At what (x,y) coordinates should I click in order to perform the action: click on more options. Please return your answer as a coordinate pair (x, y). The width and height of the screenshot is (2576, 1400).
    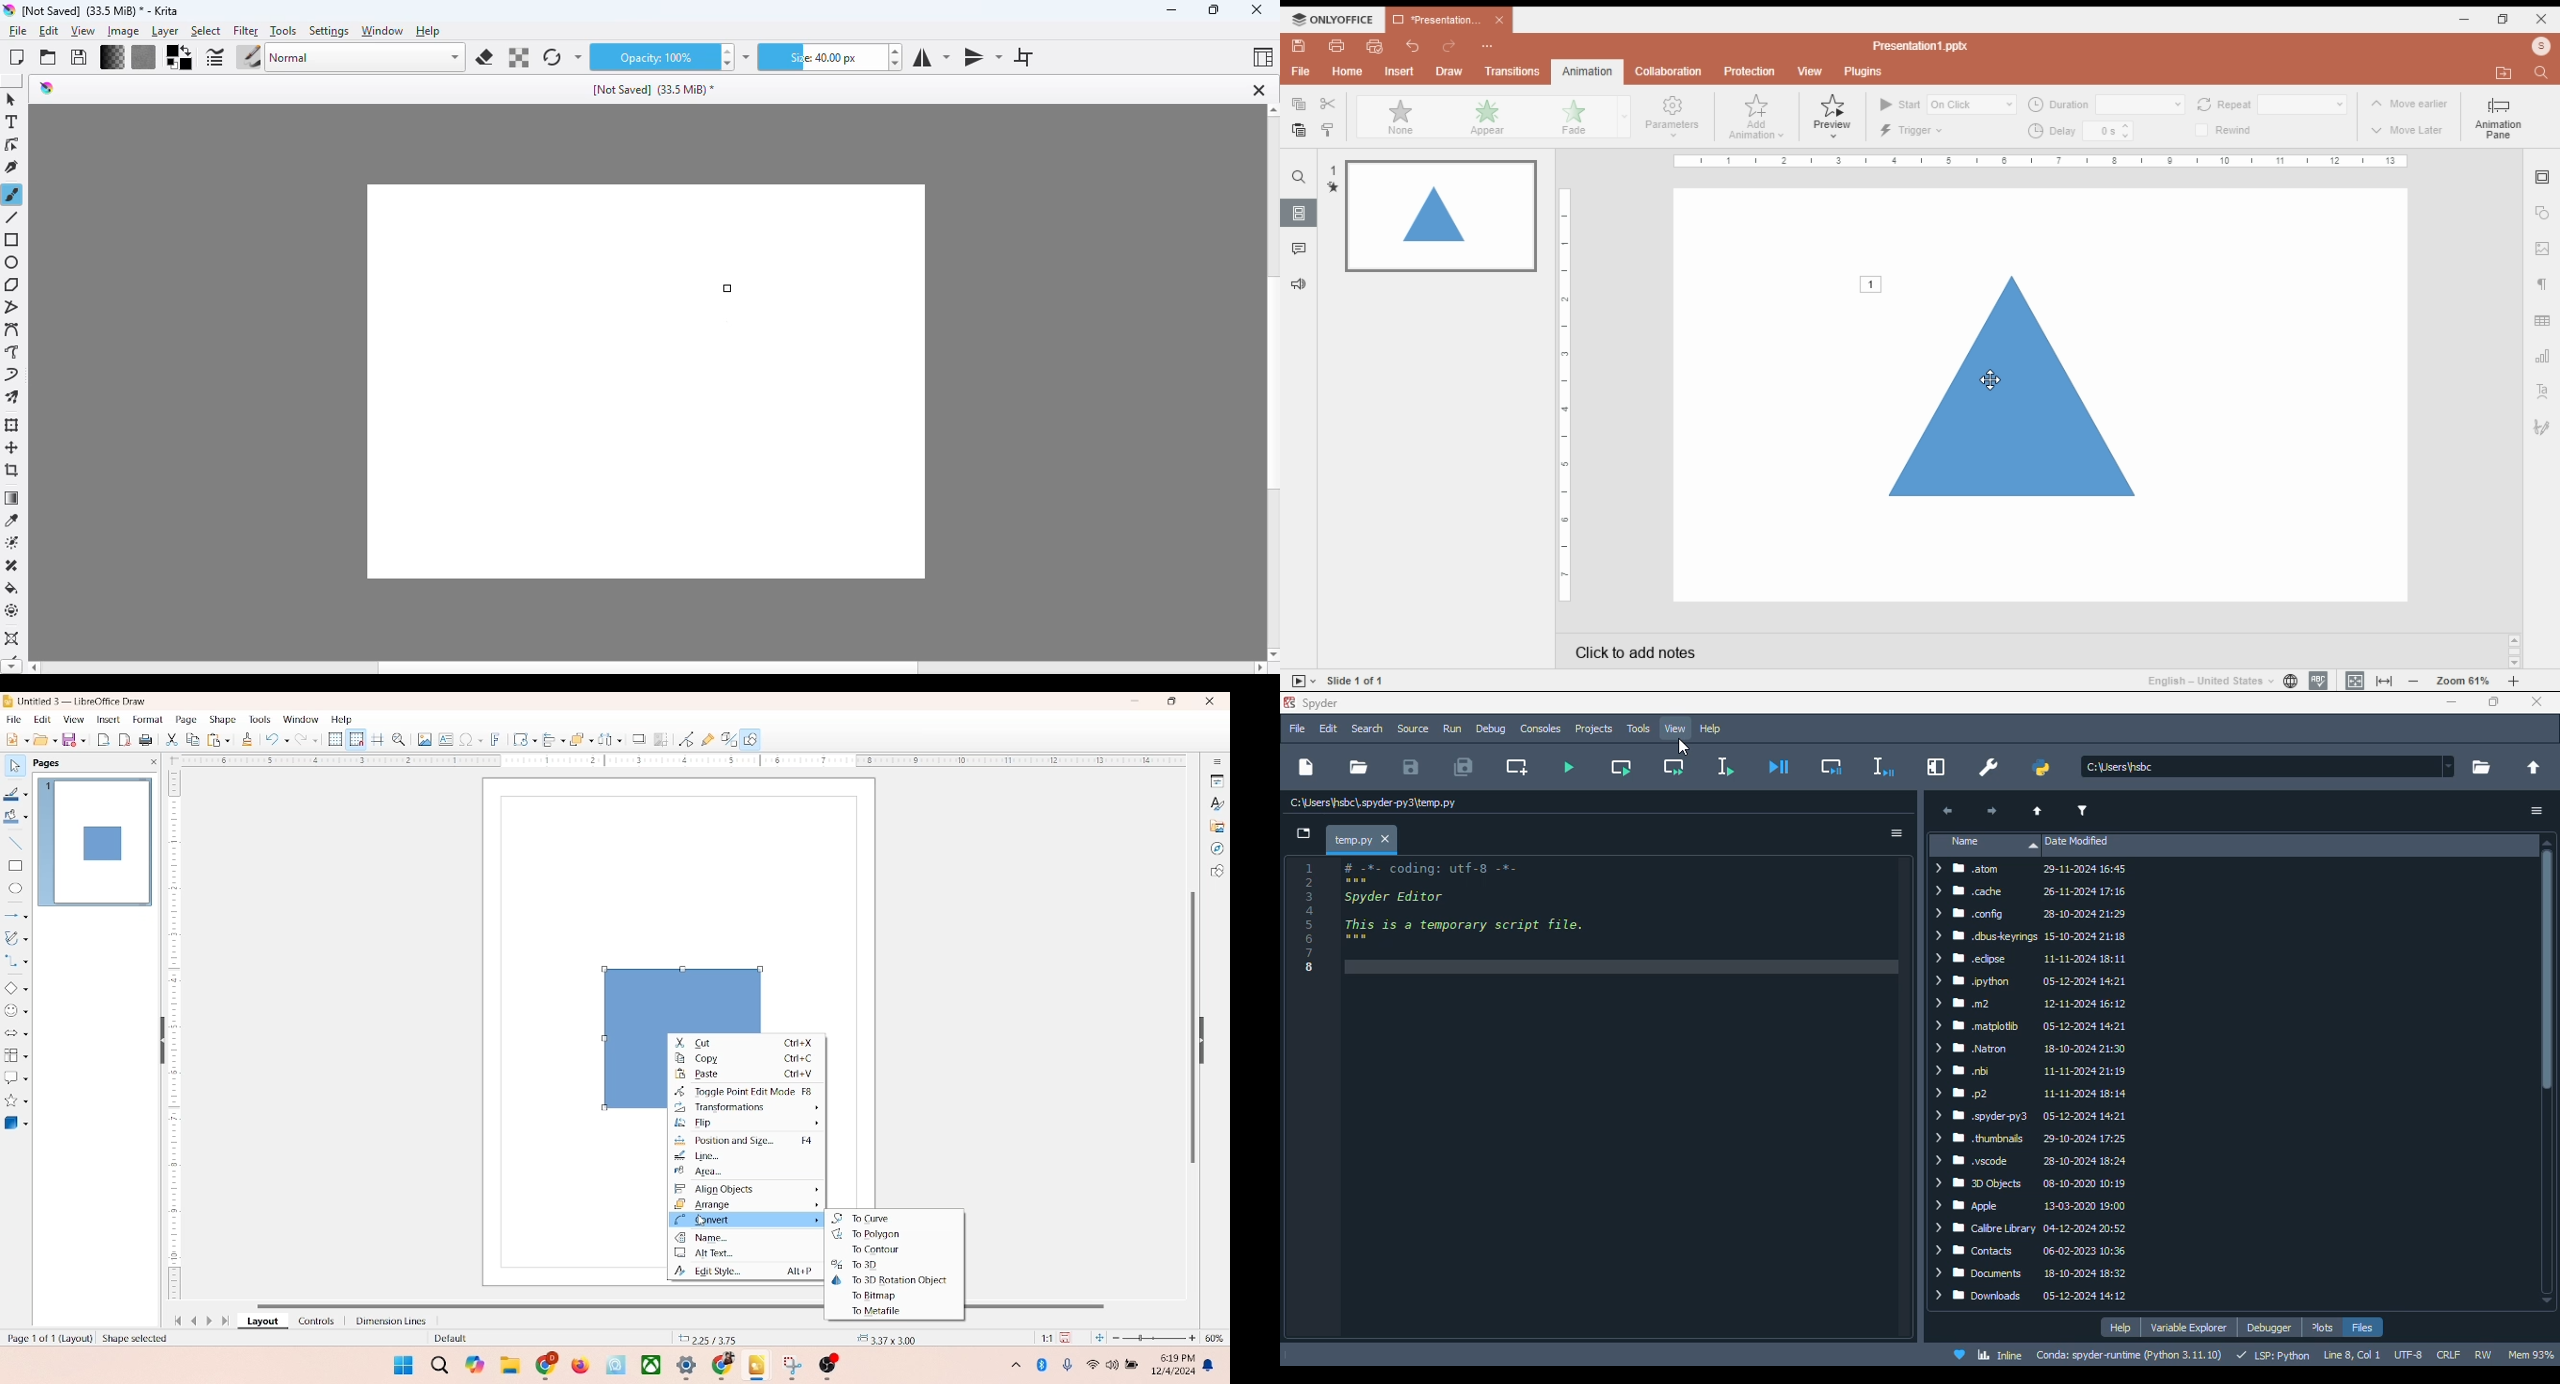
    Looking at the image, I should click on (1485, 48).